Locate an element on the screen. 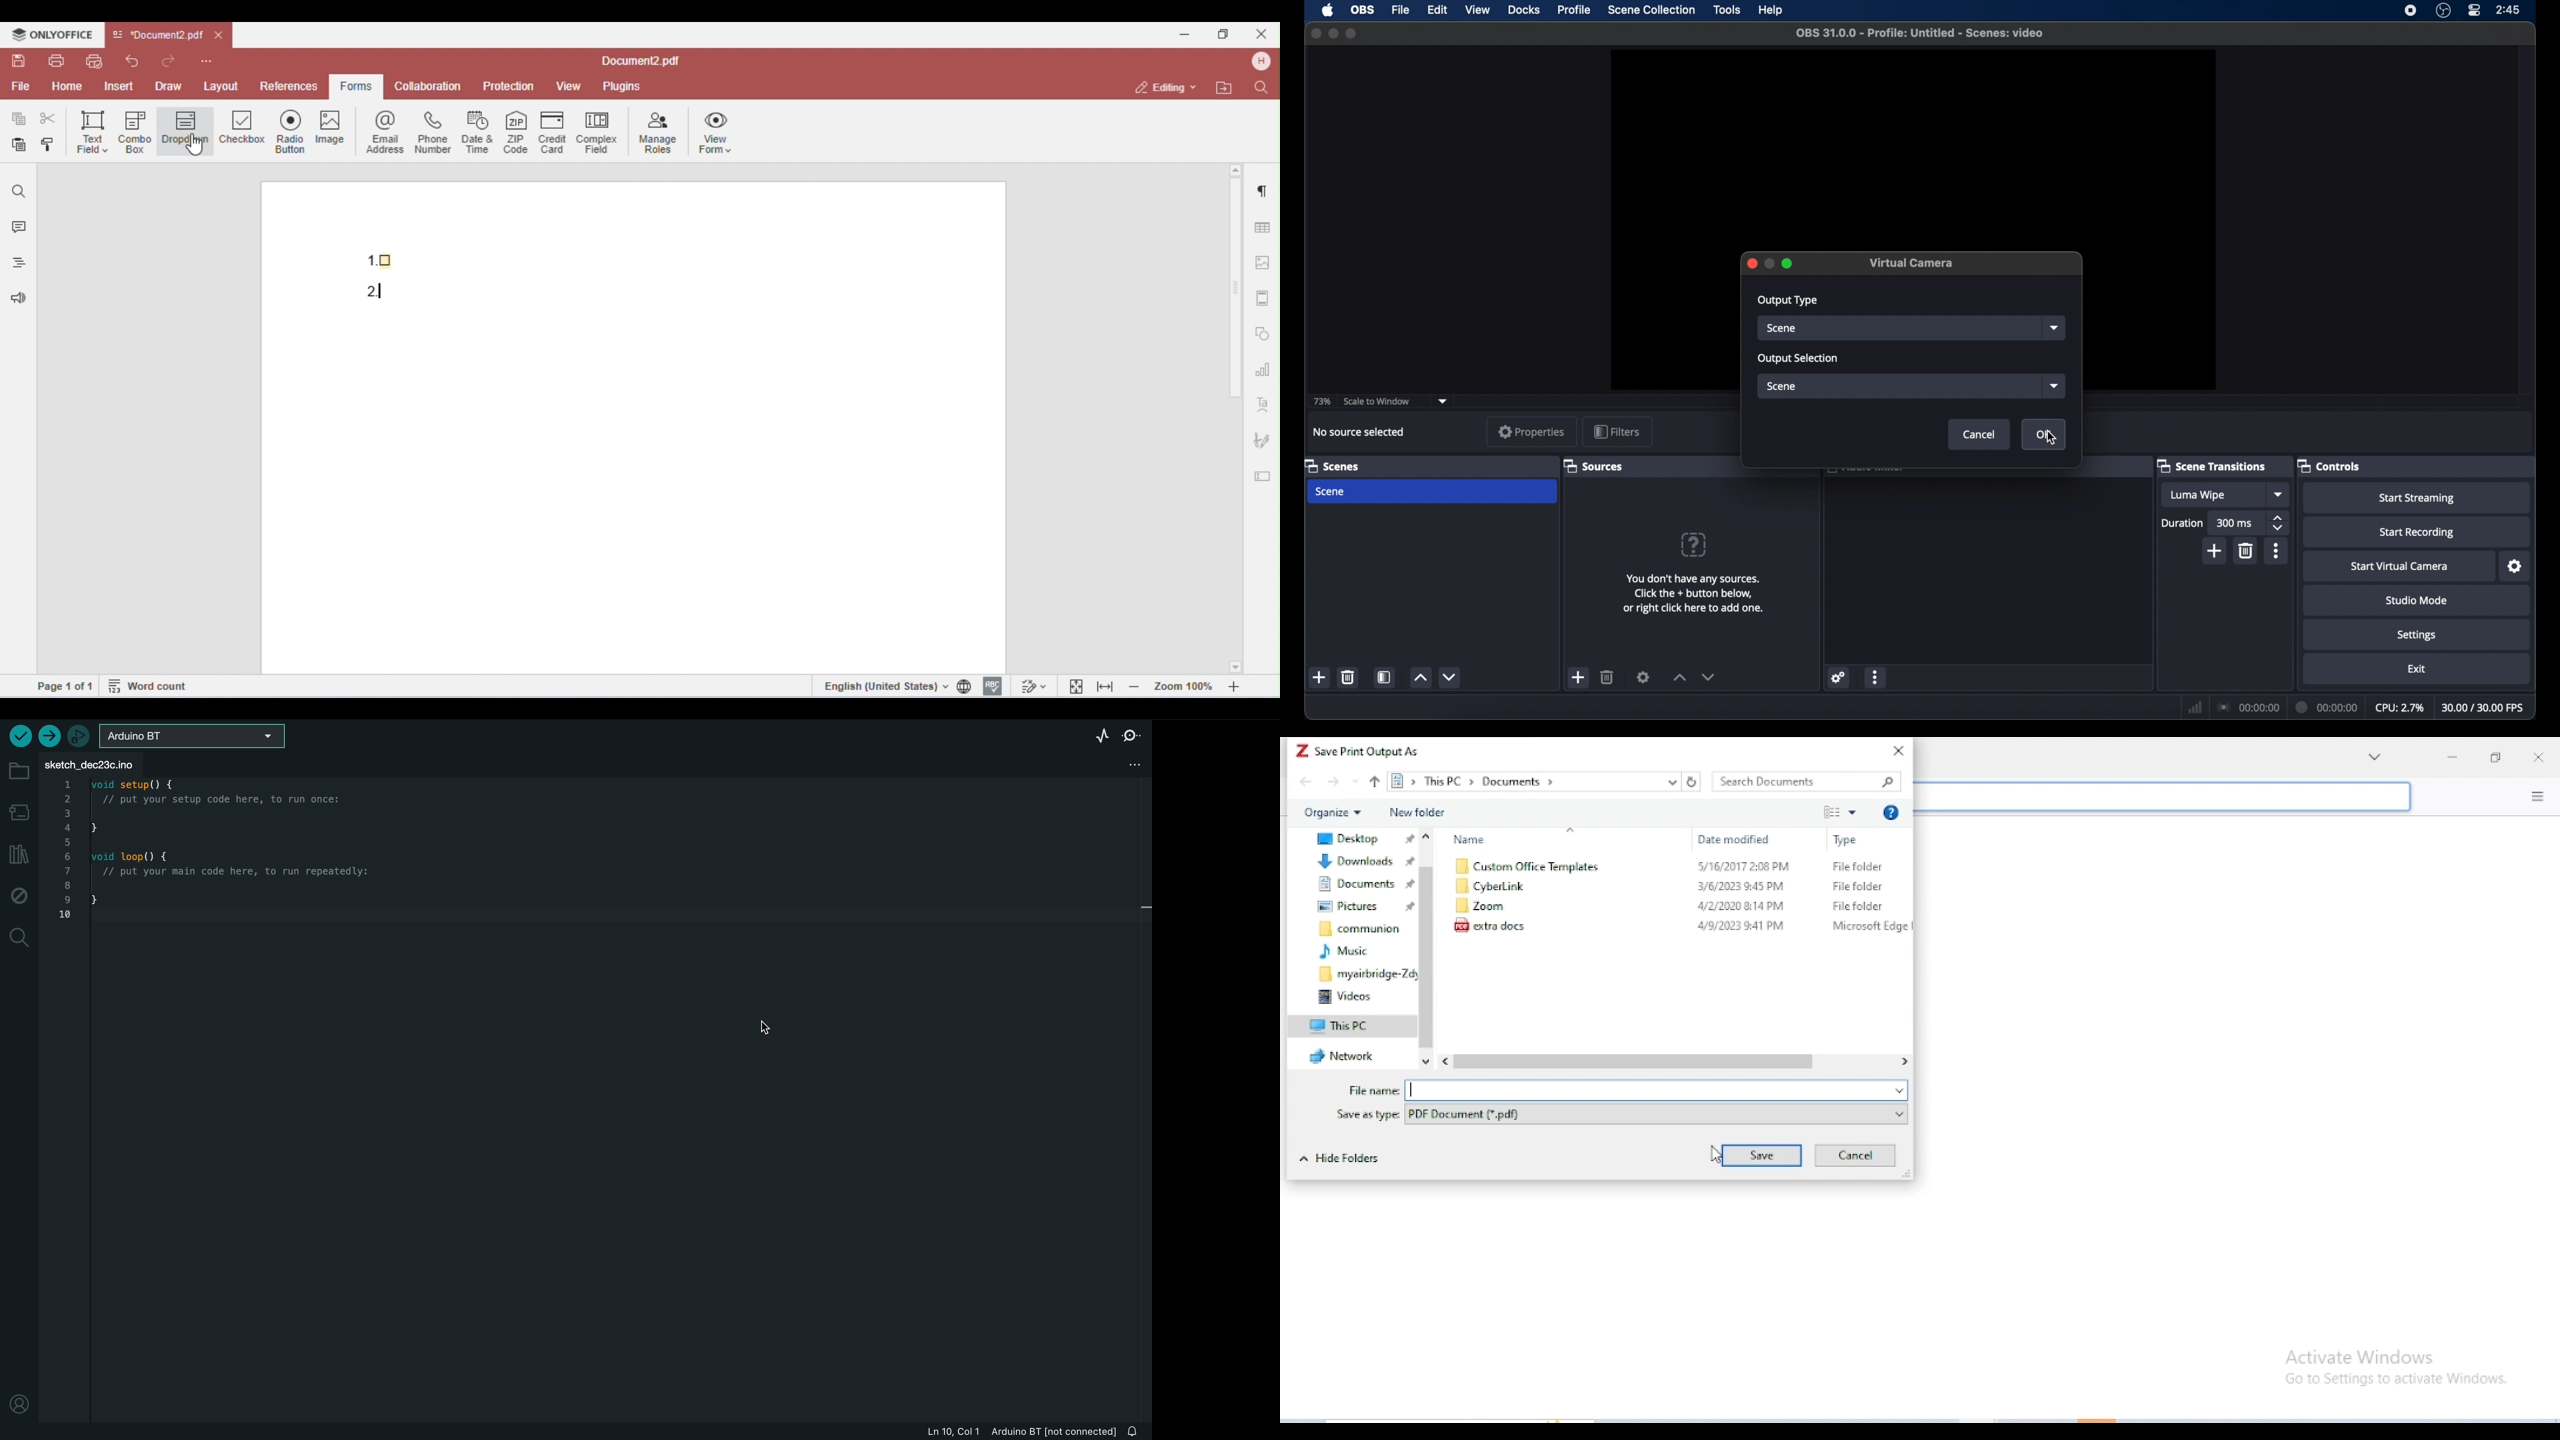  preview is located at coordinates (1913, 147).